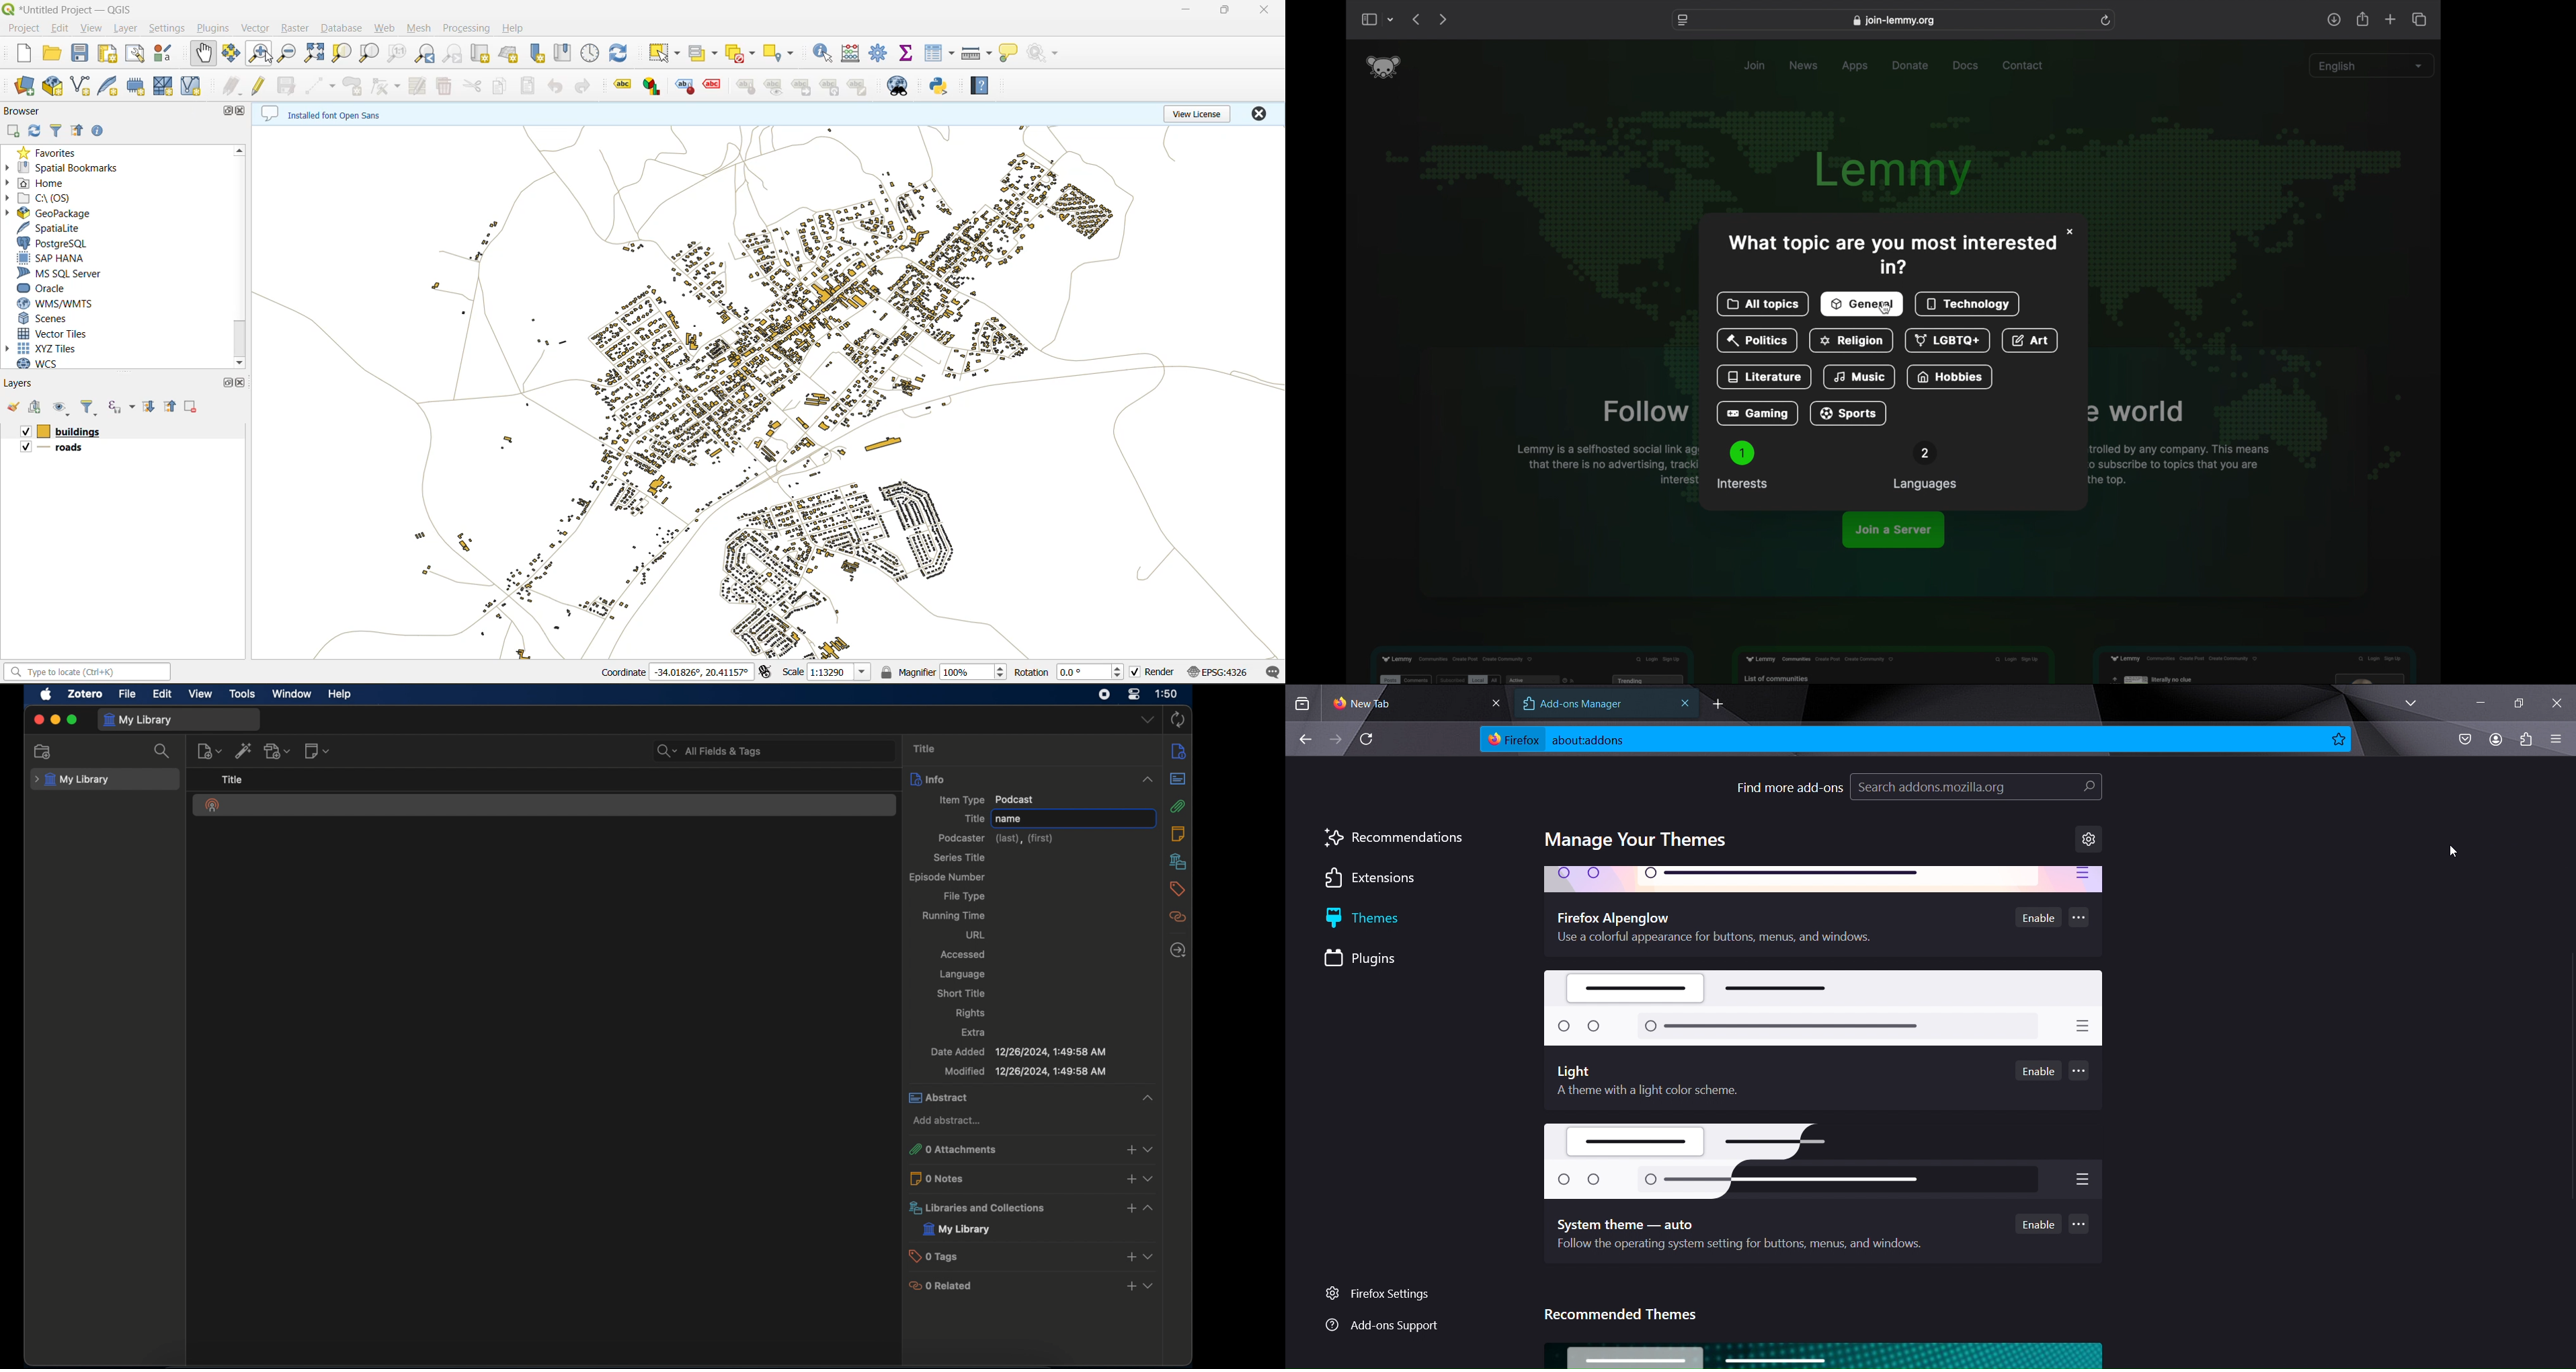 This screenshot has height=1372, width=2576. What do you see at coordinates (1925, 467) in the screenshot?
I see `languages` at bounding box center [1925, 467].